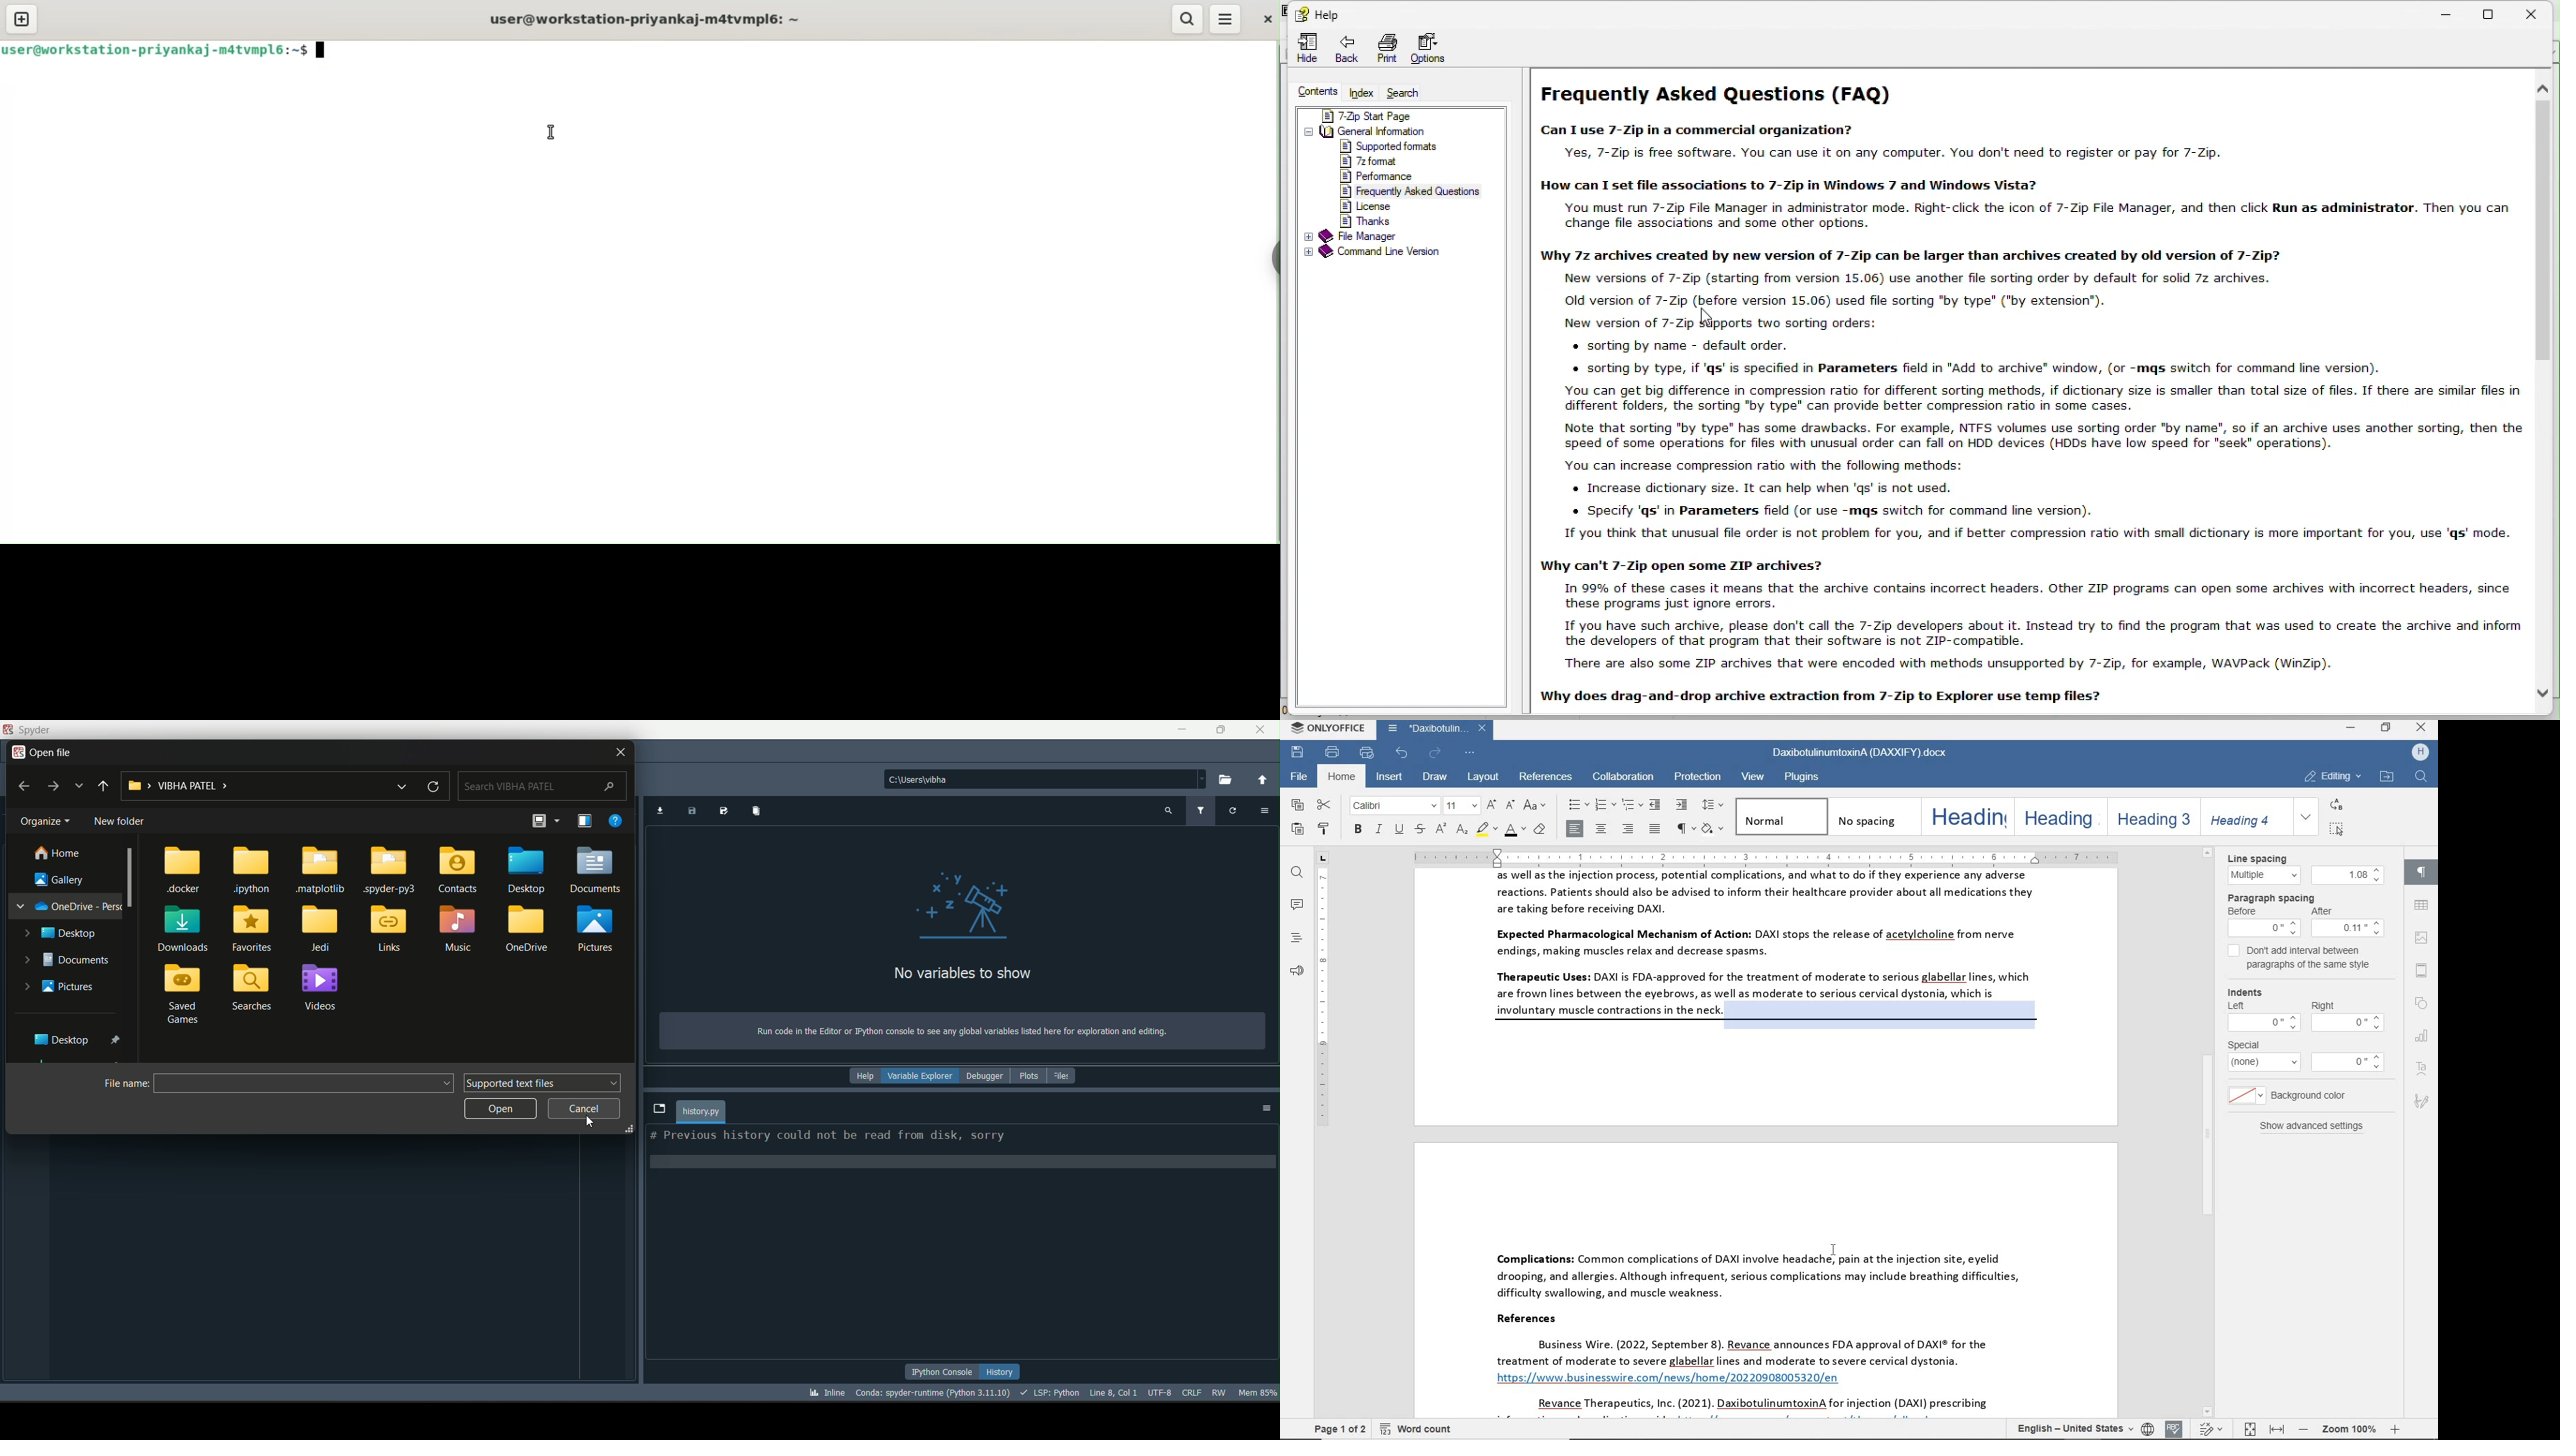 The width and height of the screenshot is (2576, 1456). I want to click on links, so click(390, 928).